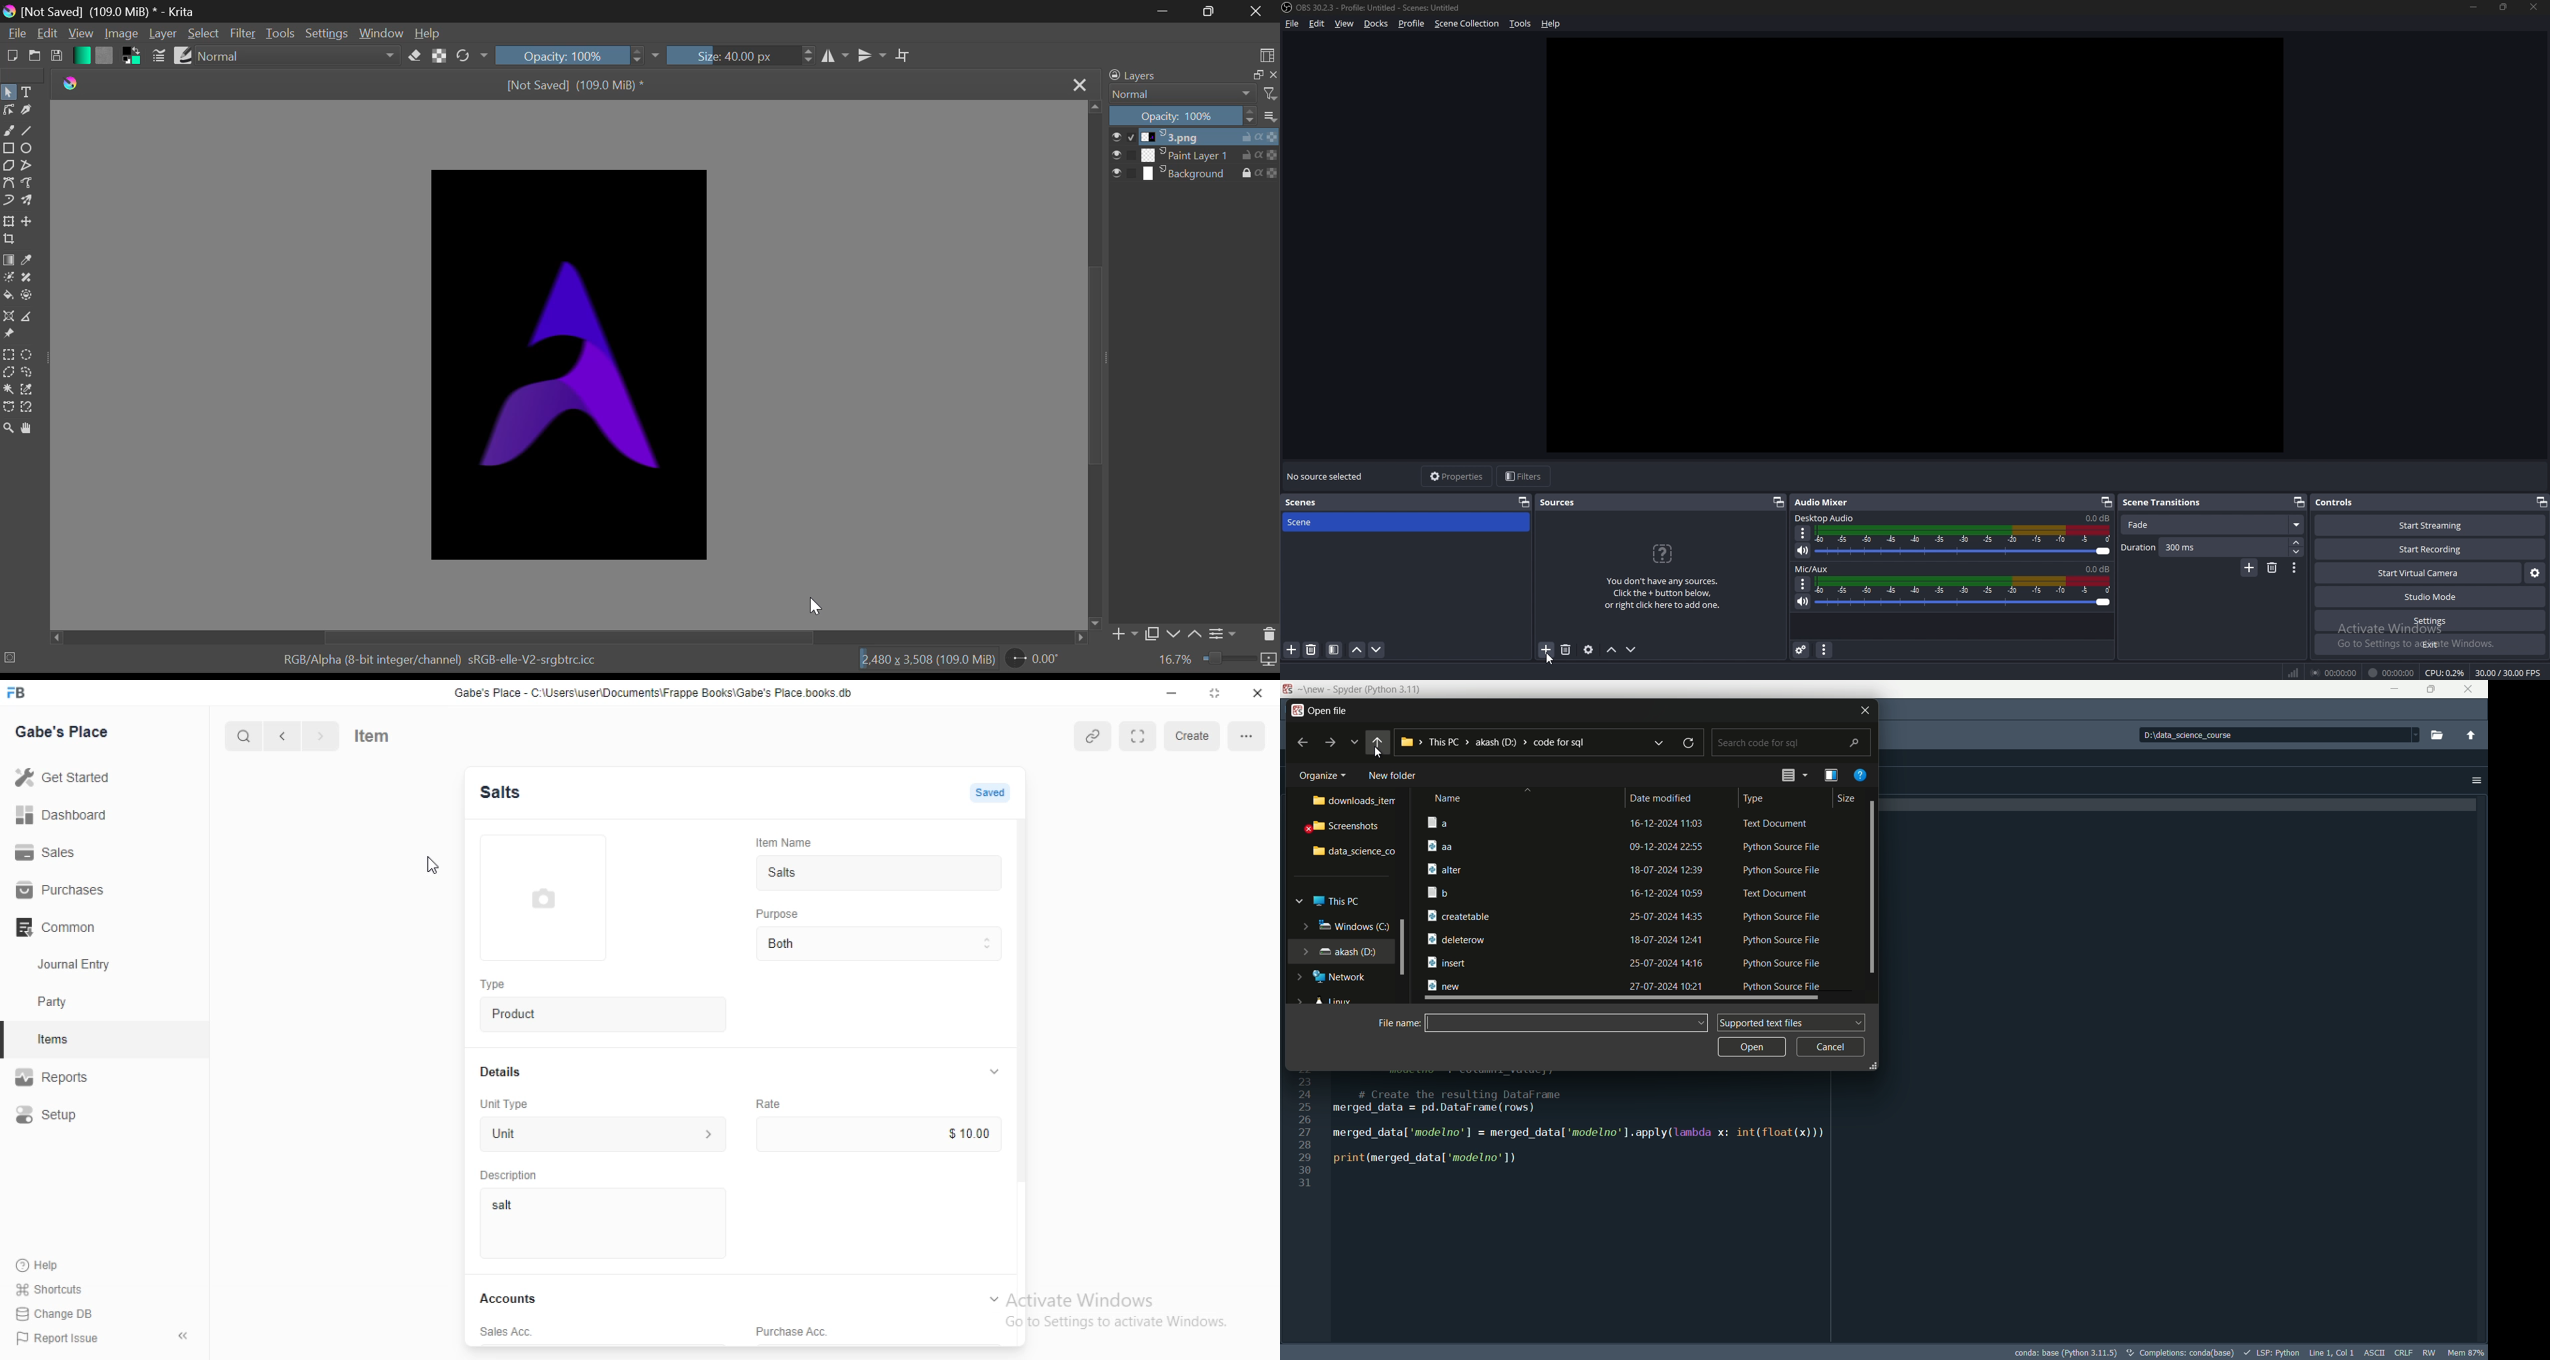  Describe the element at coordinates (1460, 916) in the screenshot. I see `createtable` at that location.